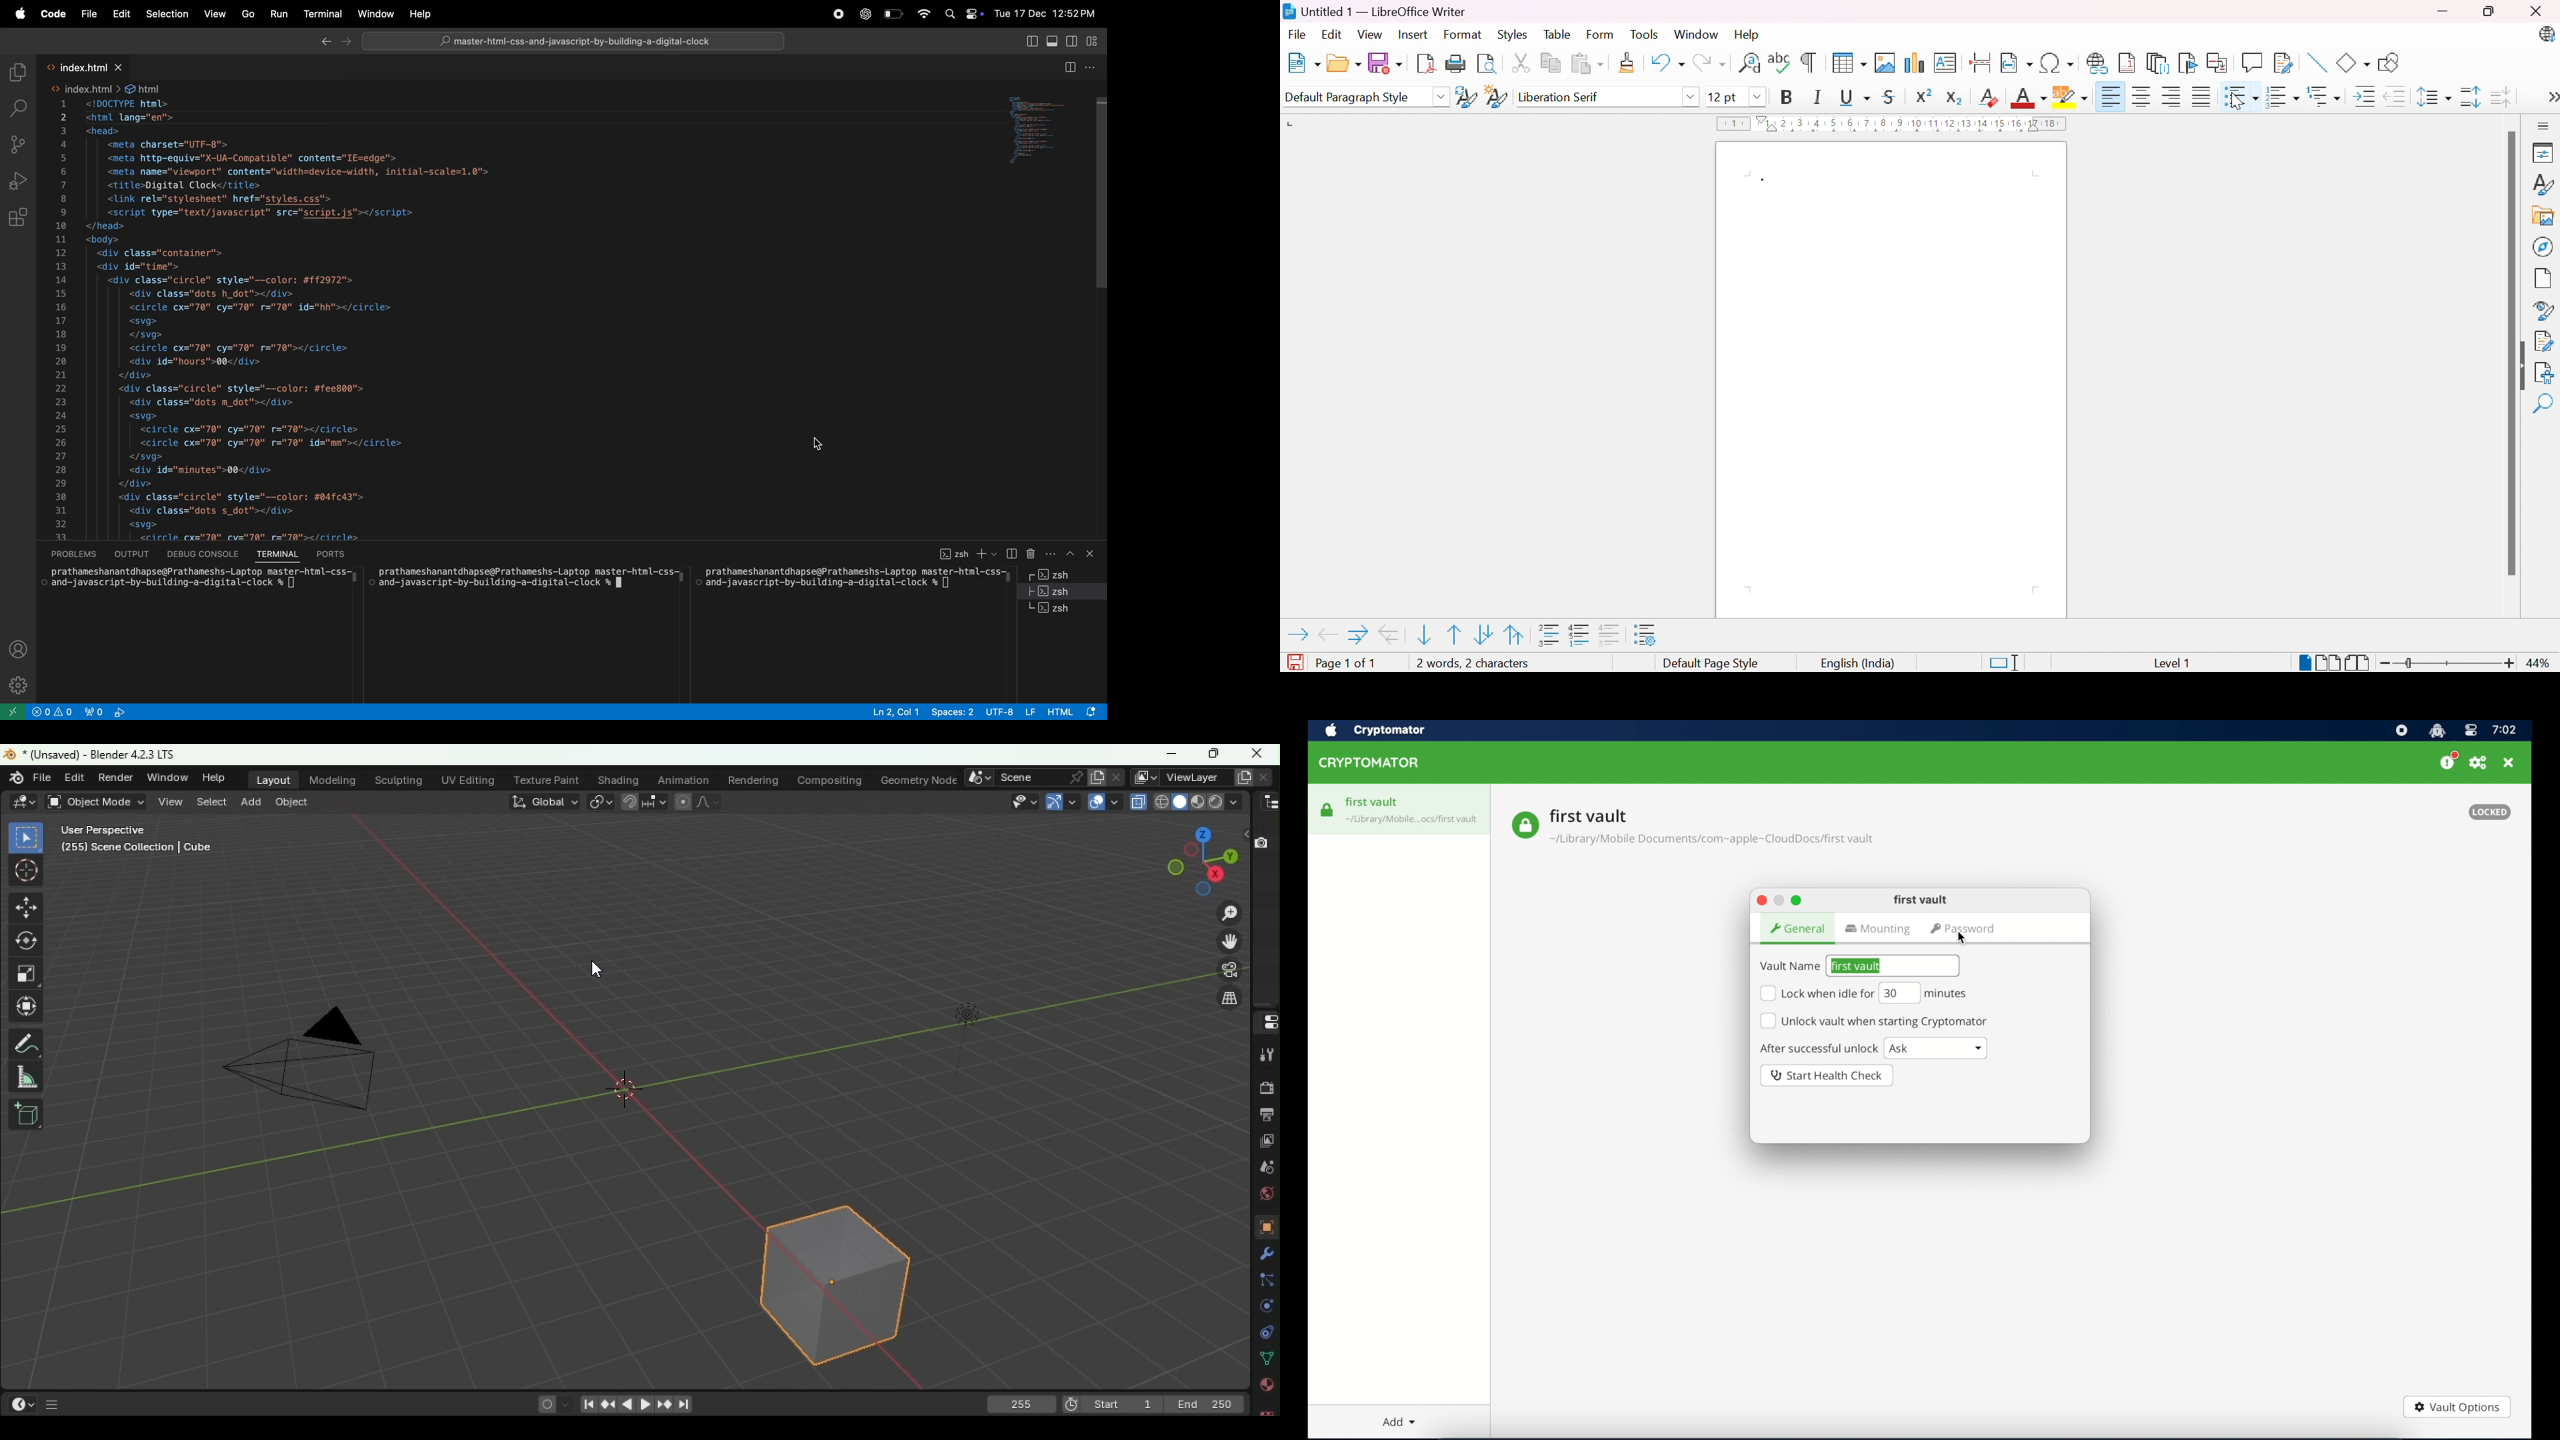 The height and width of the screenshot is (1456, 2576). Describe the element at coordinates (1559, 96) in the screenshot. I see `Liberation serif` at that location.